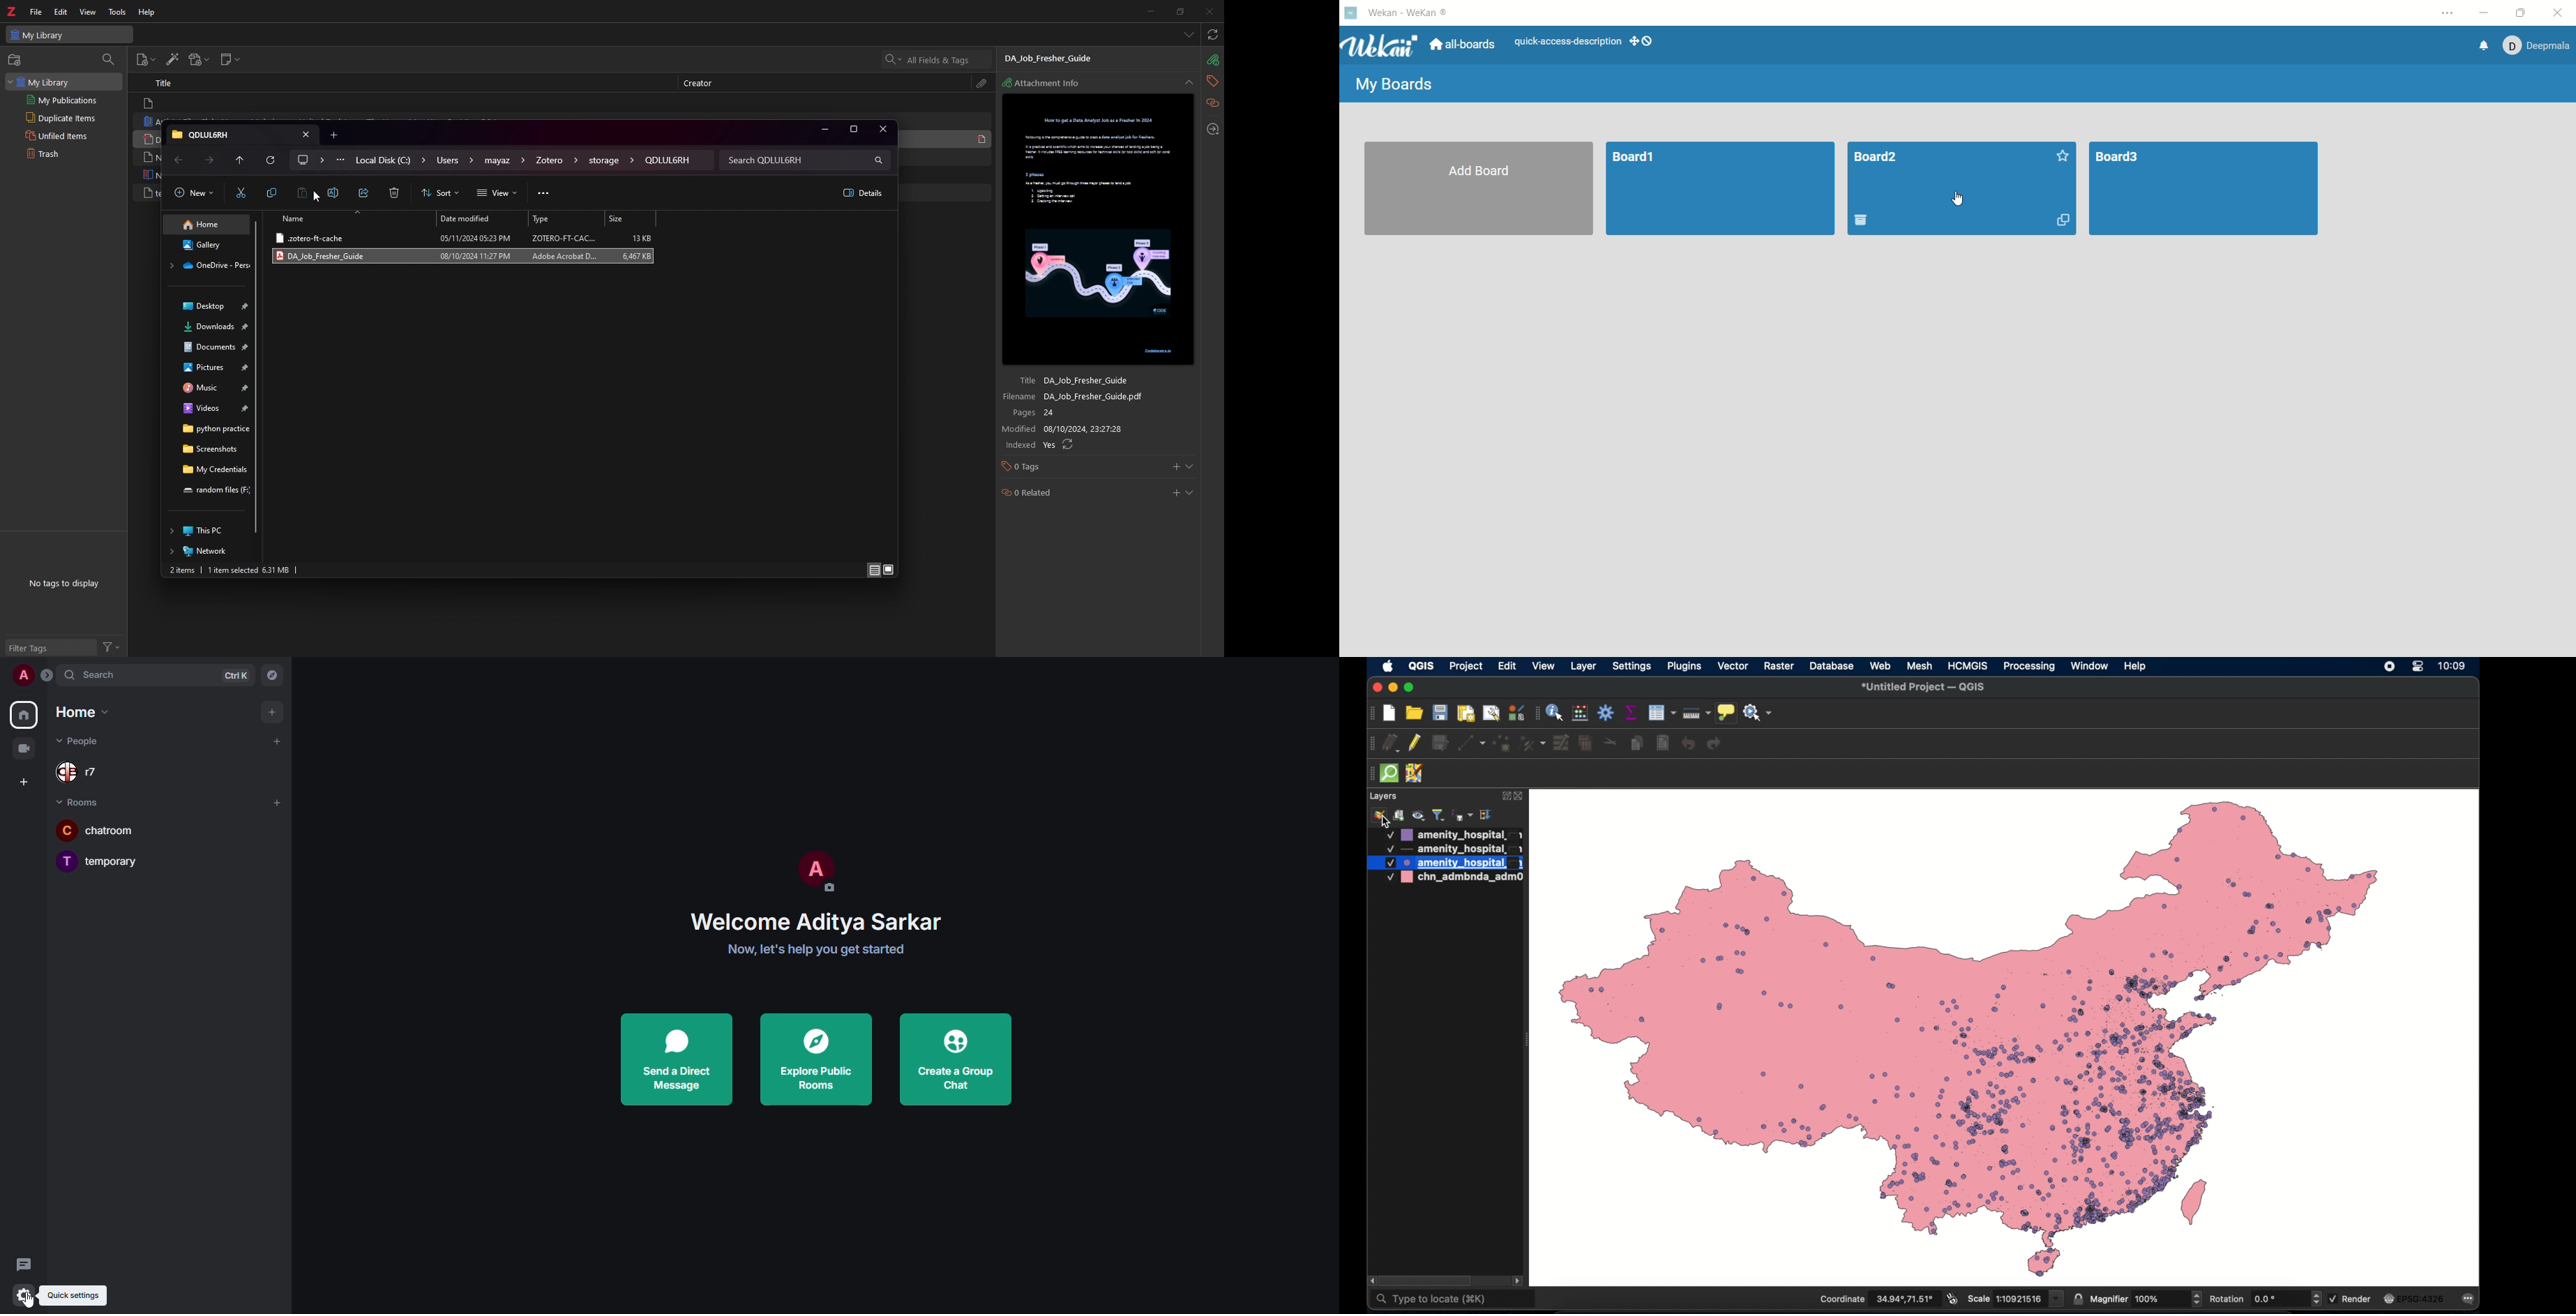 Image resolution: width=2576 pixels, height=1316 pixels. Describe the element at coordinates (45, 647) in the screenshot. I see `Filter tags` at that location.